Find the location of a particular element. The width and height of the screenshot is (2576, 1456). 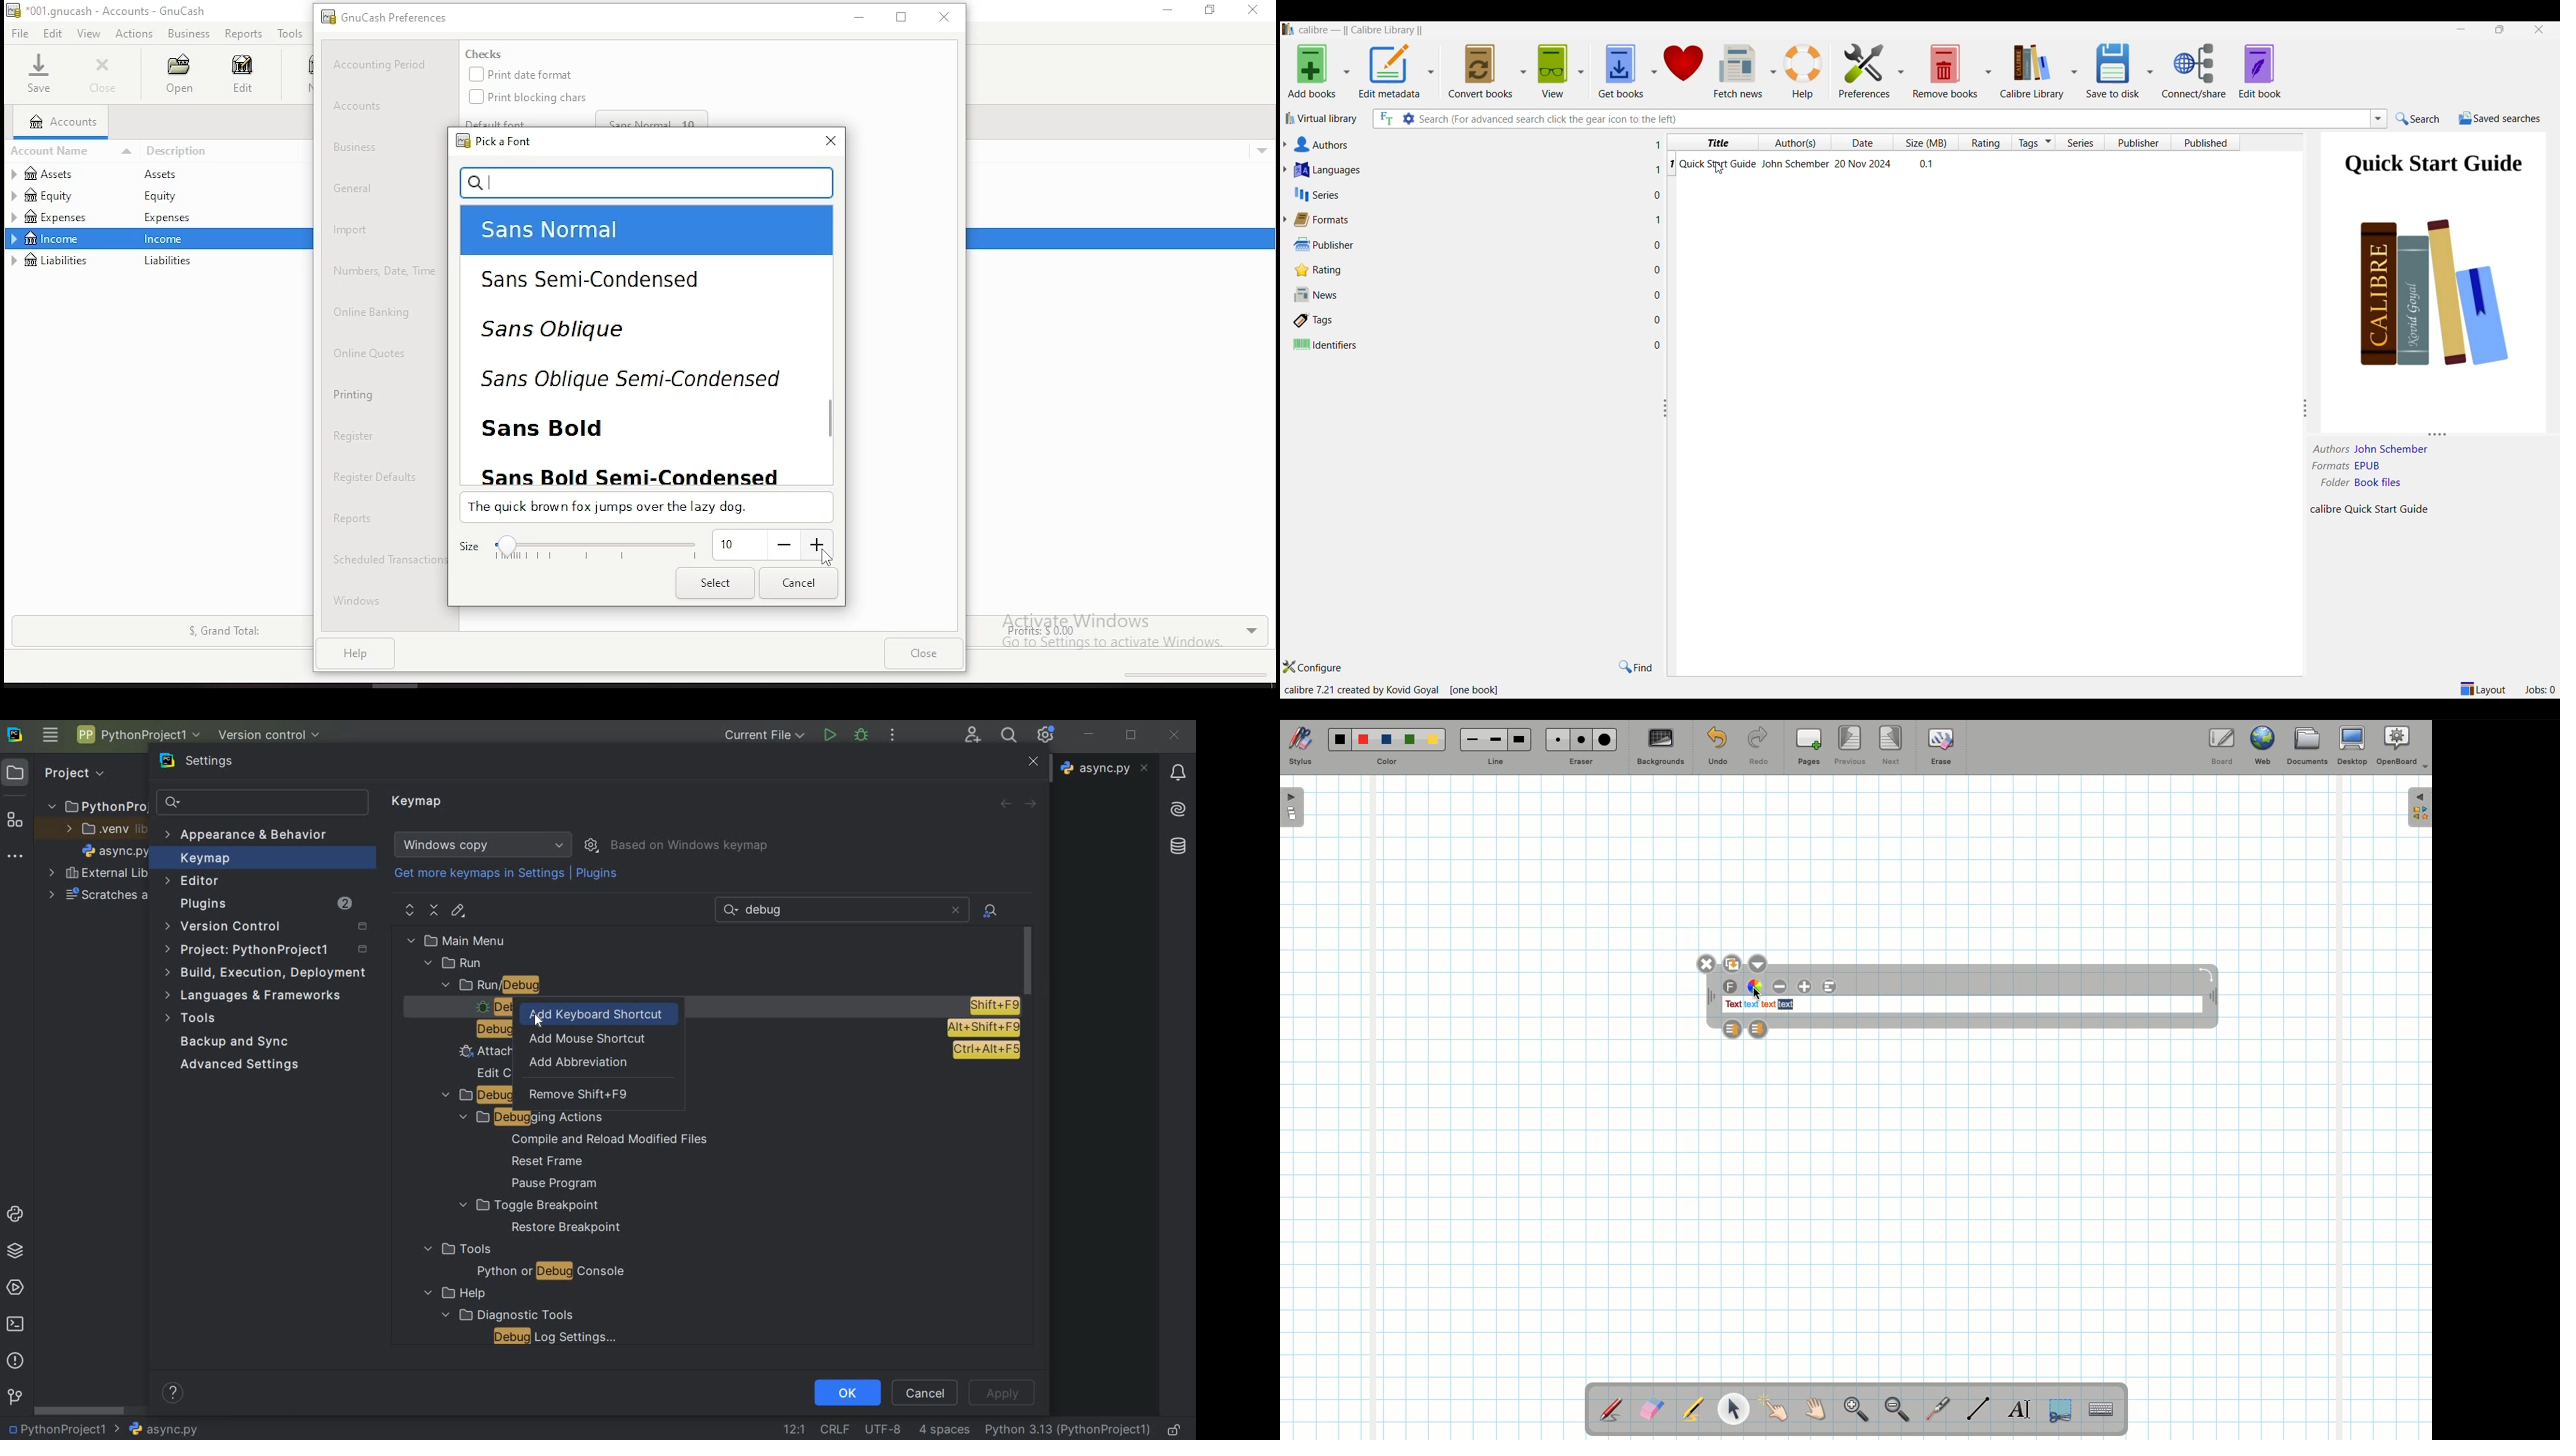

file is located at coordinates (19, 34).